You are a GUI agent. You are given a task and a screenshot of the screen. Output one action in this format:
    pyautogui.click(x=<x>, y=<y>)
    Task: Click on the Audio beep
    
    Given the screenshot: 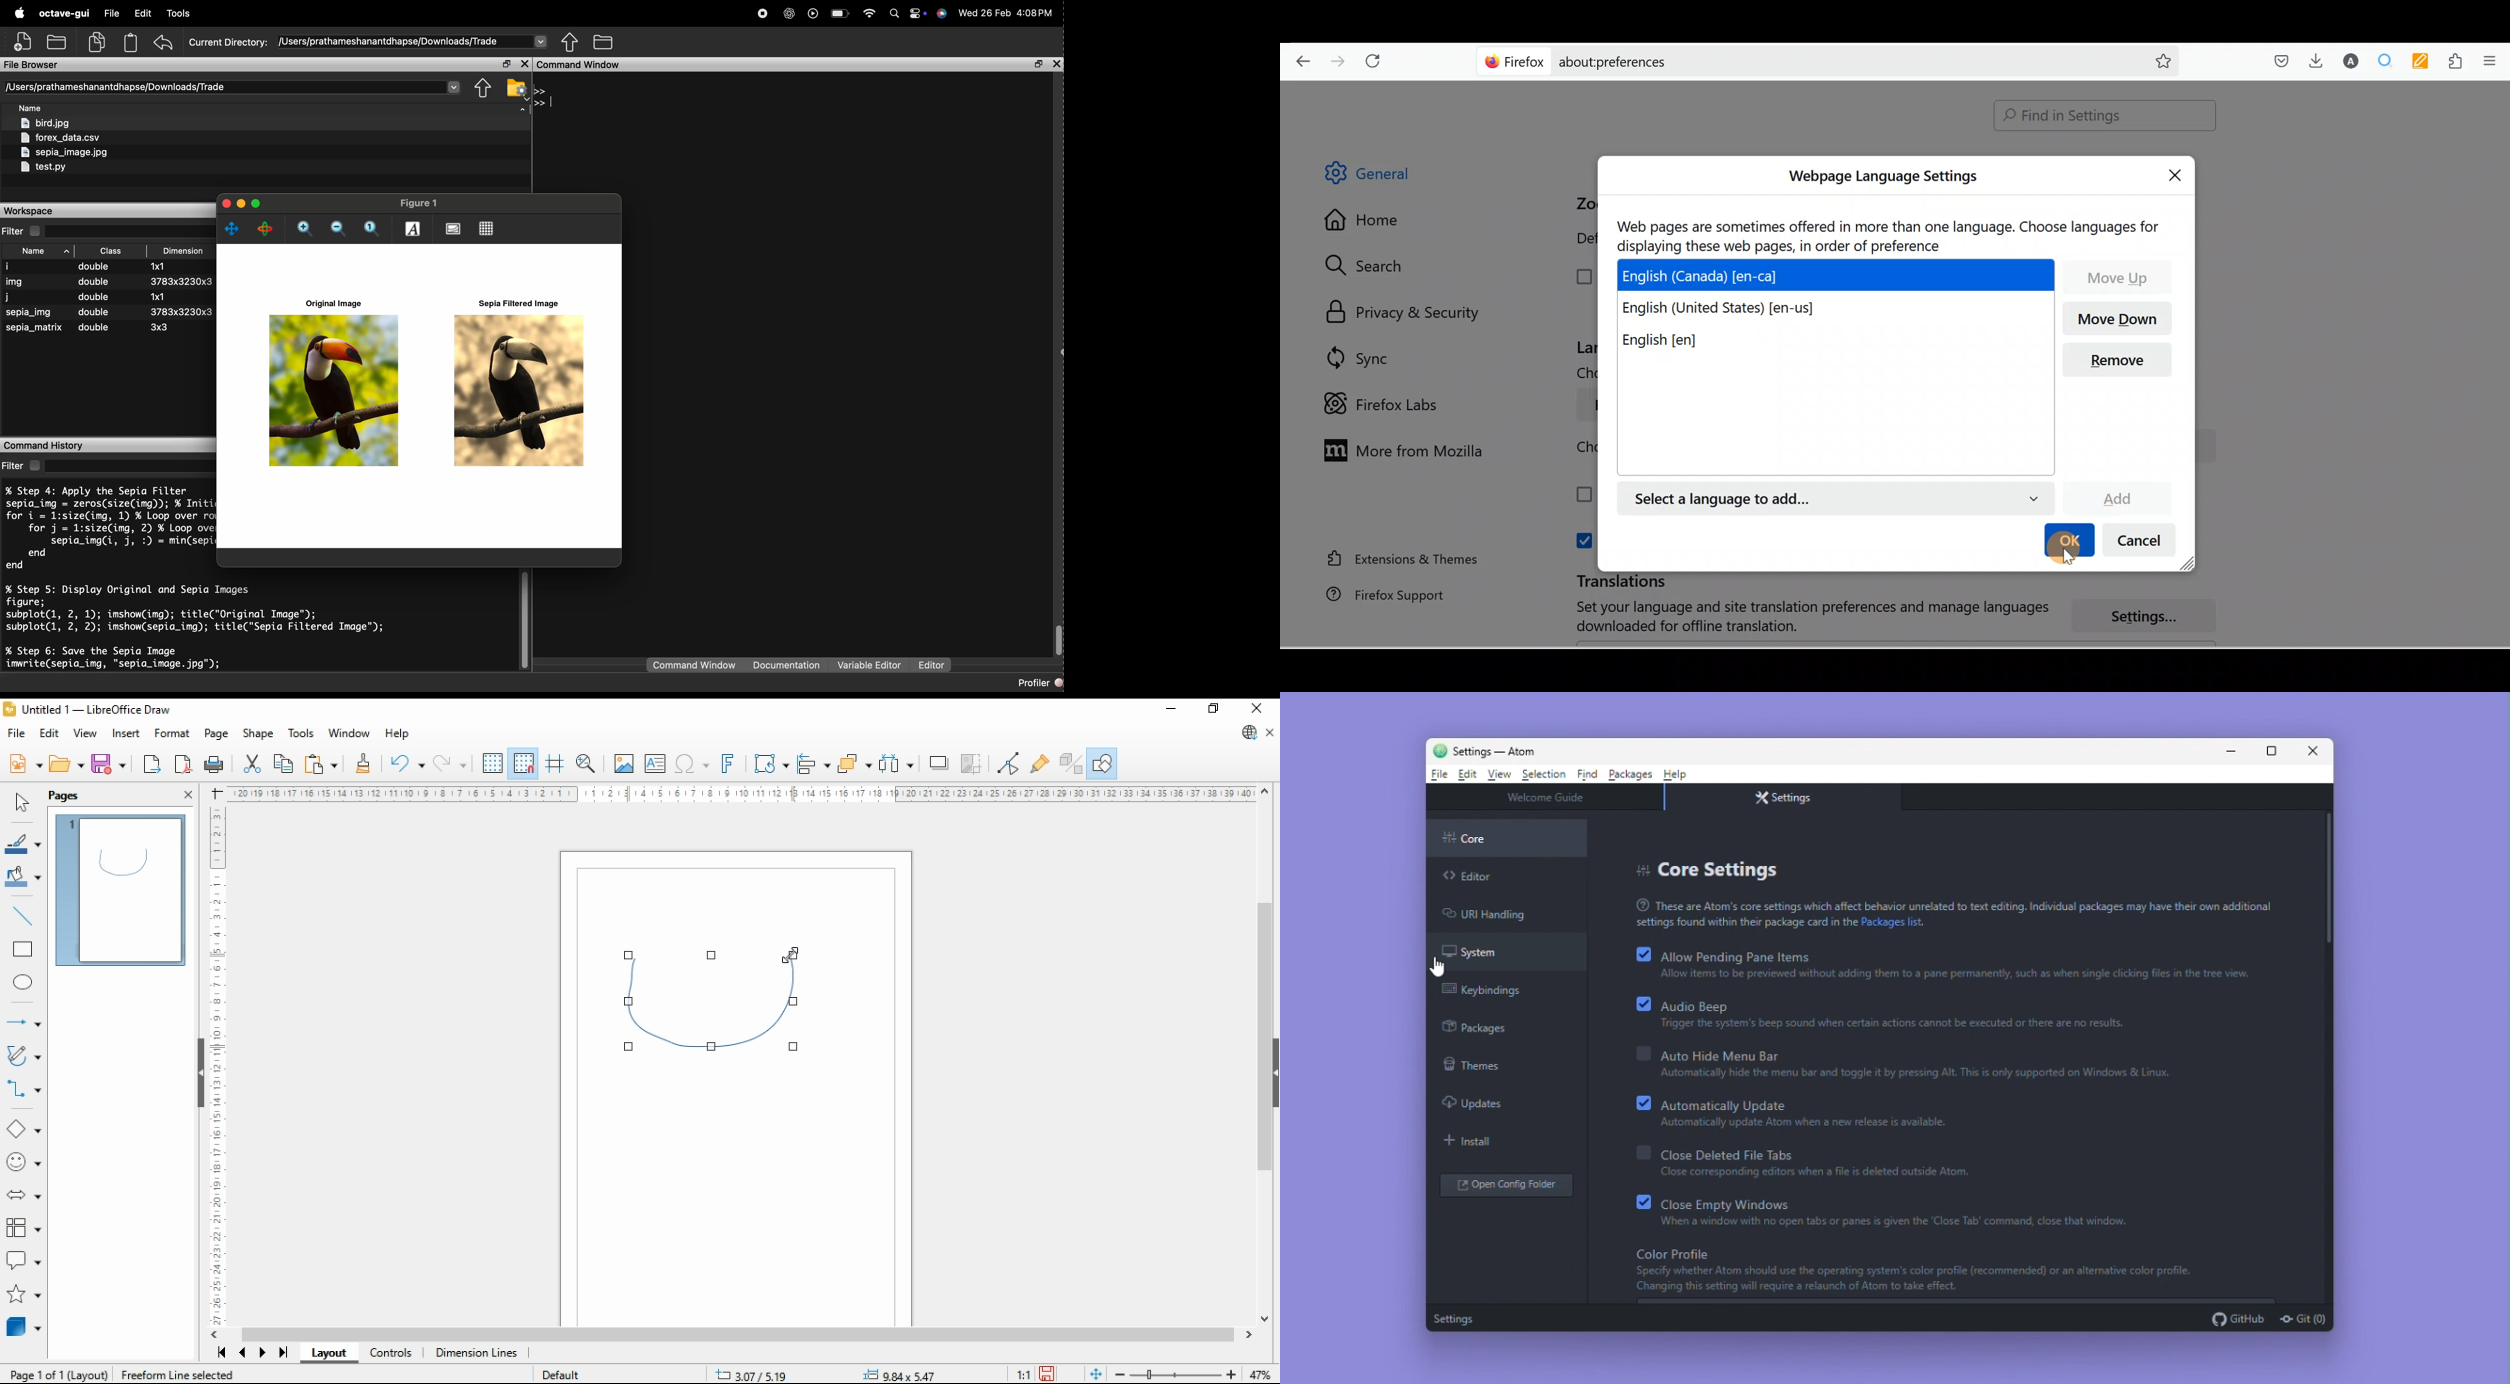 What is the action you would take?
    pyautogui.click(x=1684, y=1001)
    